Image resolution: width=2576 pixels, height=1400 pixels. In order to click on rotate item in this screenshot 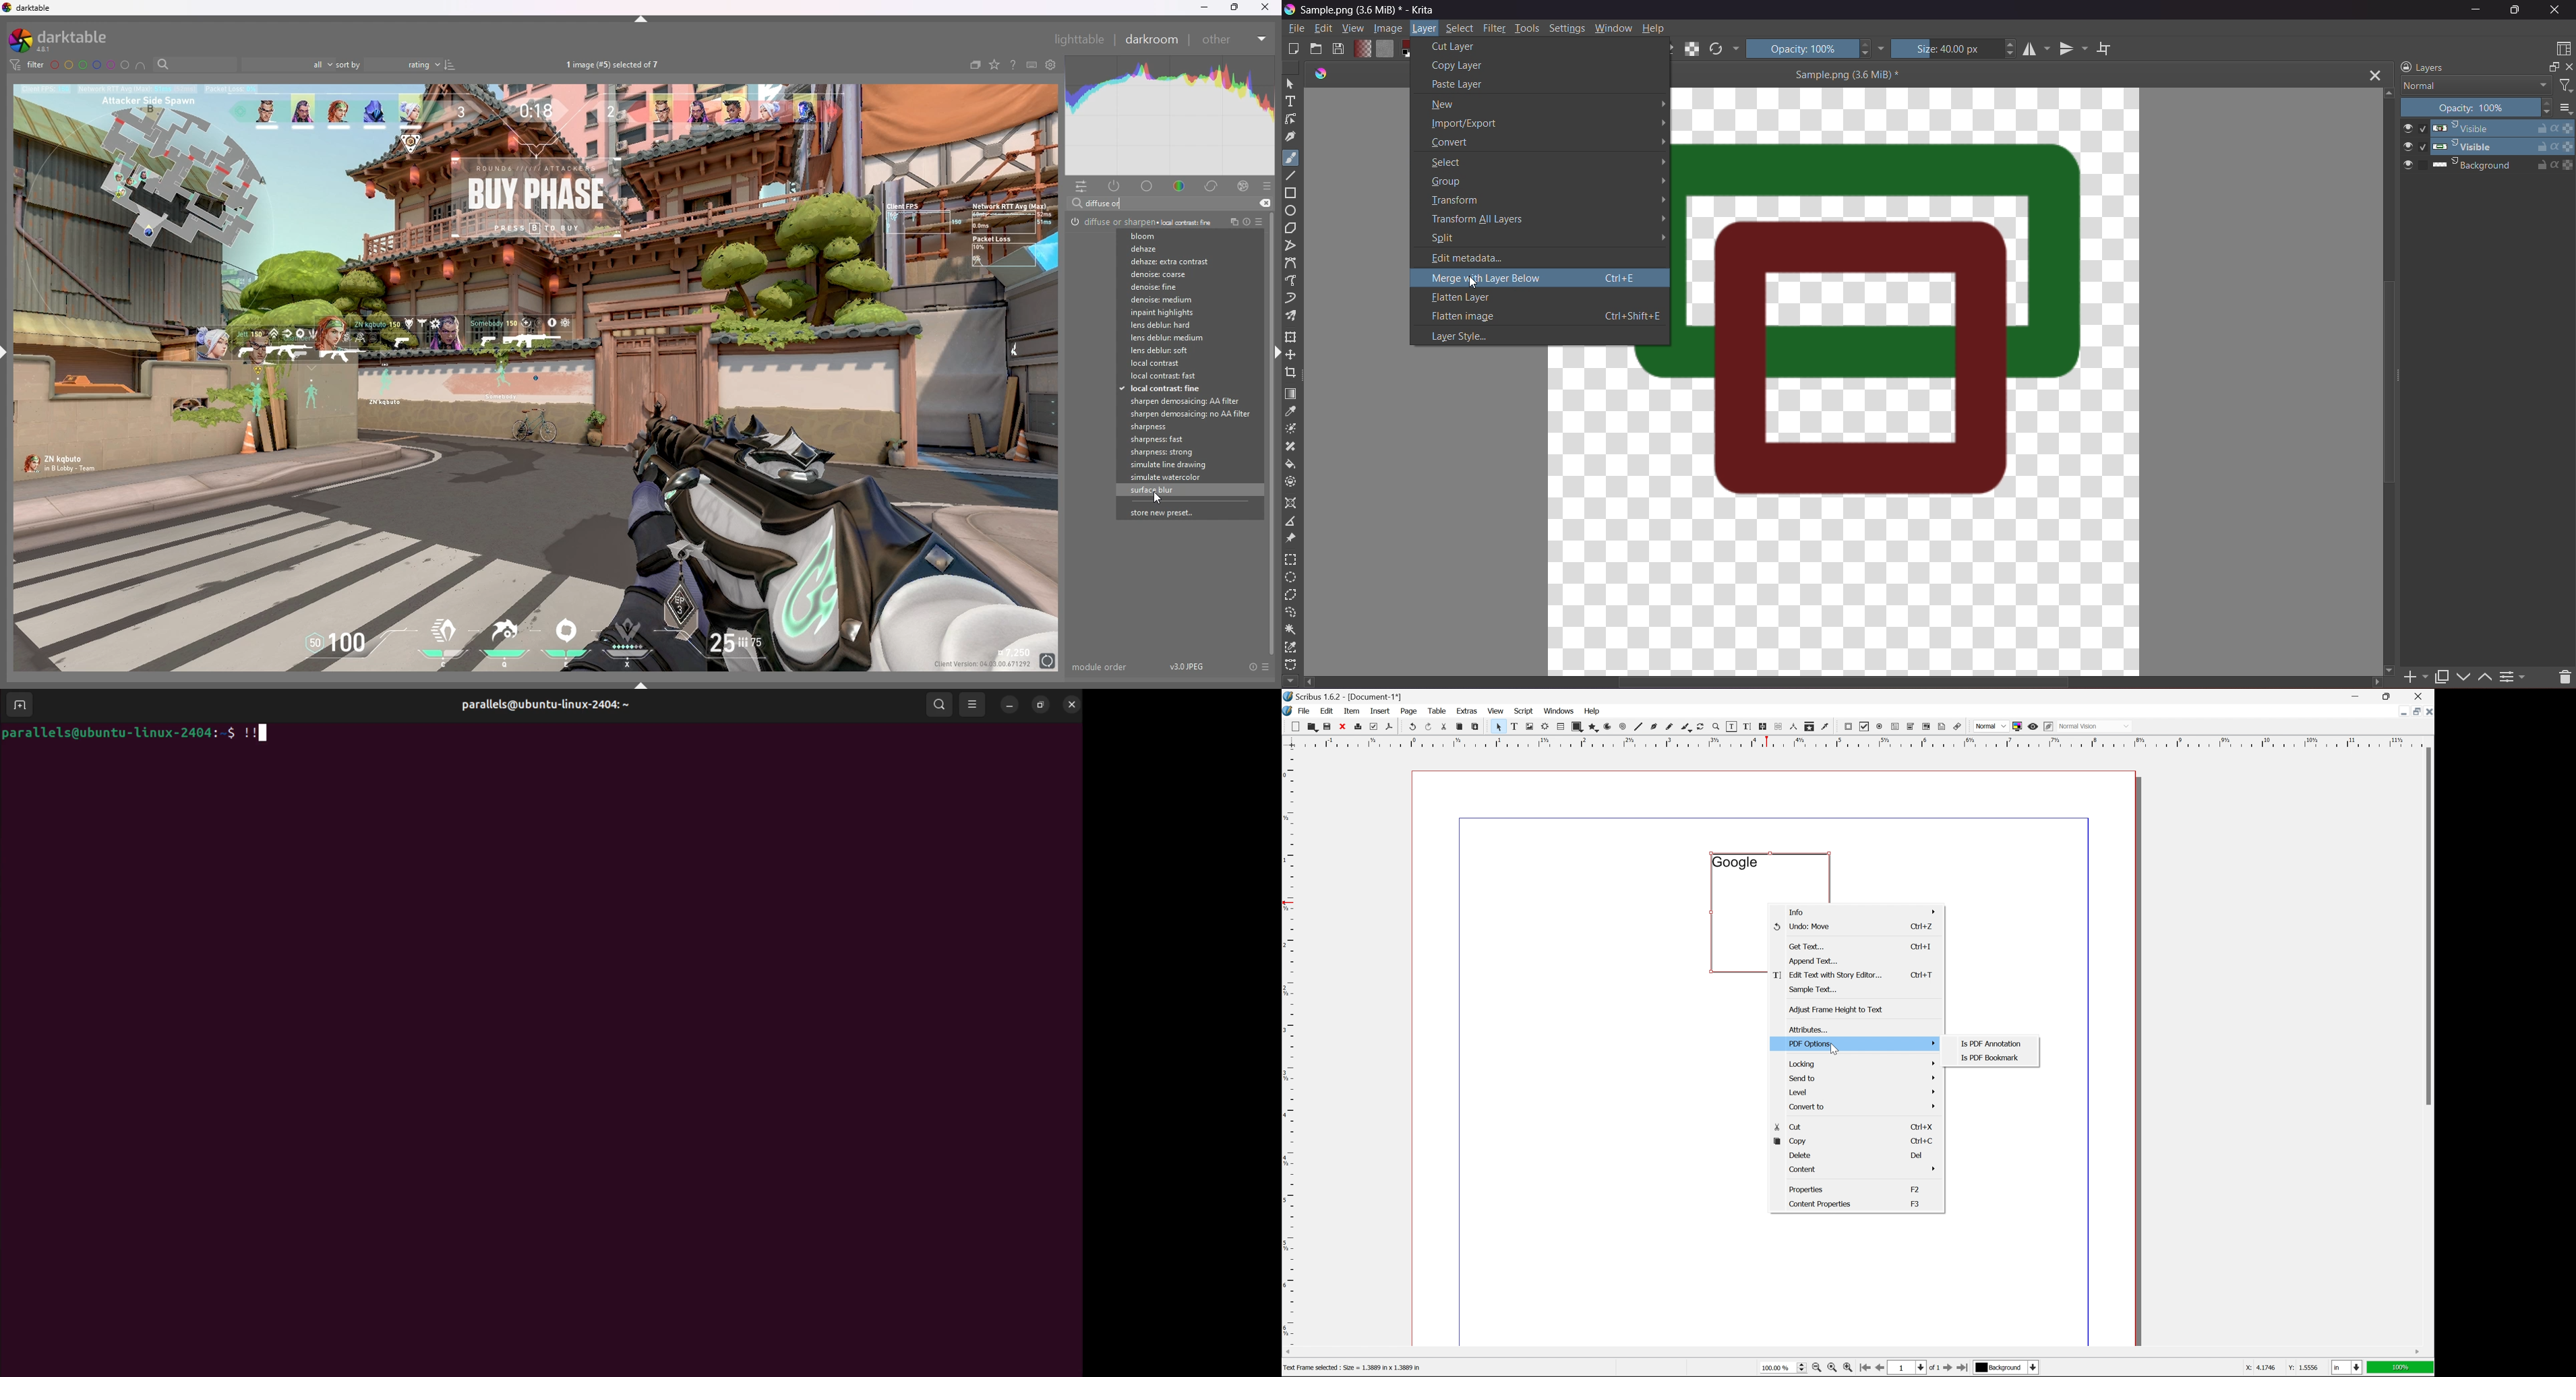, I will do `click(1700, 727)`.